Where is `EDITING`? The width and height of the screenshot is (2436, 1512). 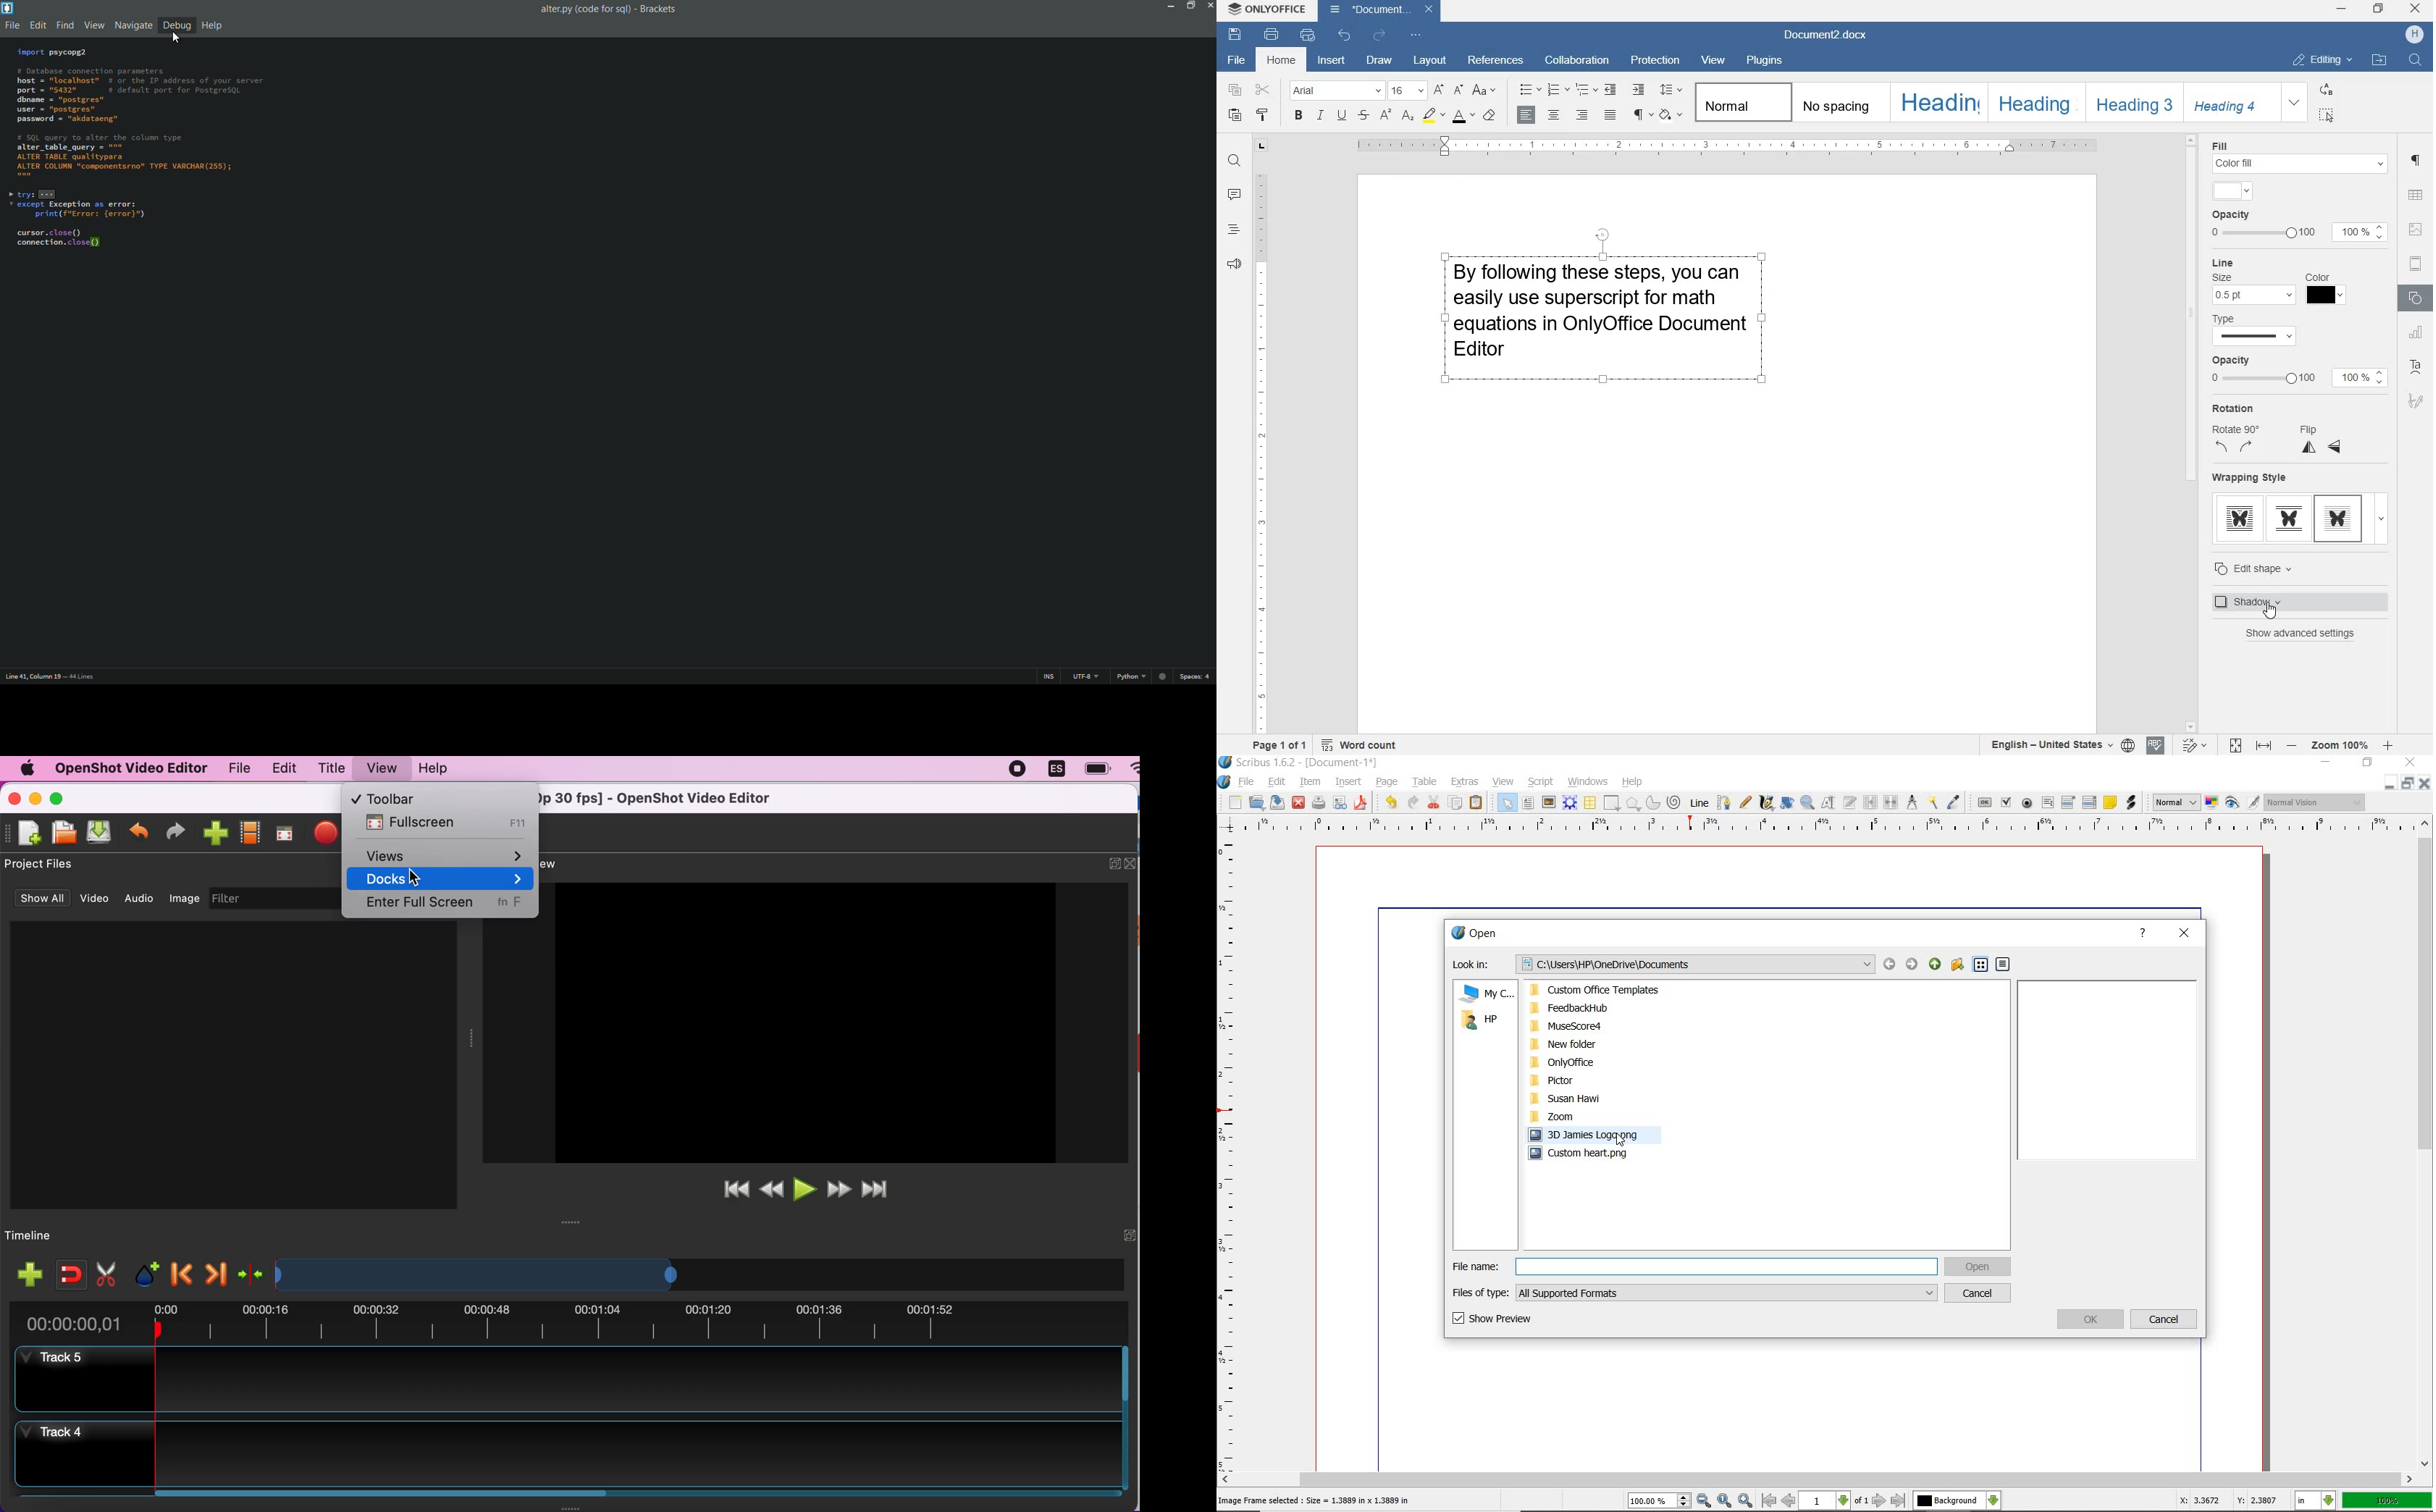
EDITING is located at coordinates (2322, 59).